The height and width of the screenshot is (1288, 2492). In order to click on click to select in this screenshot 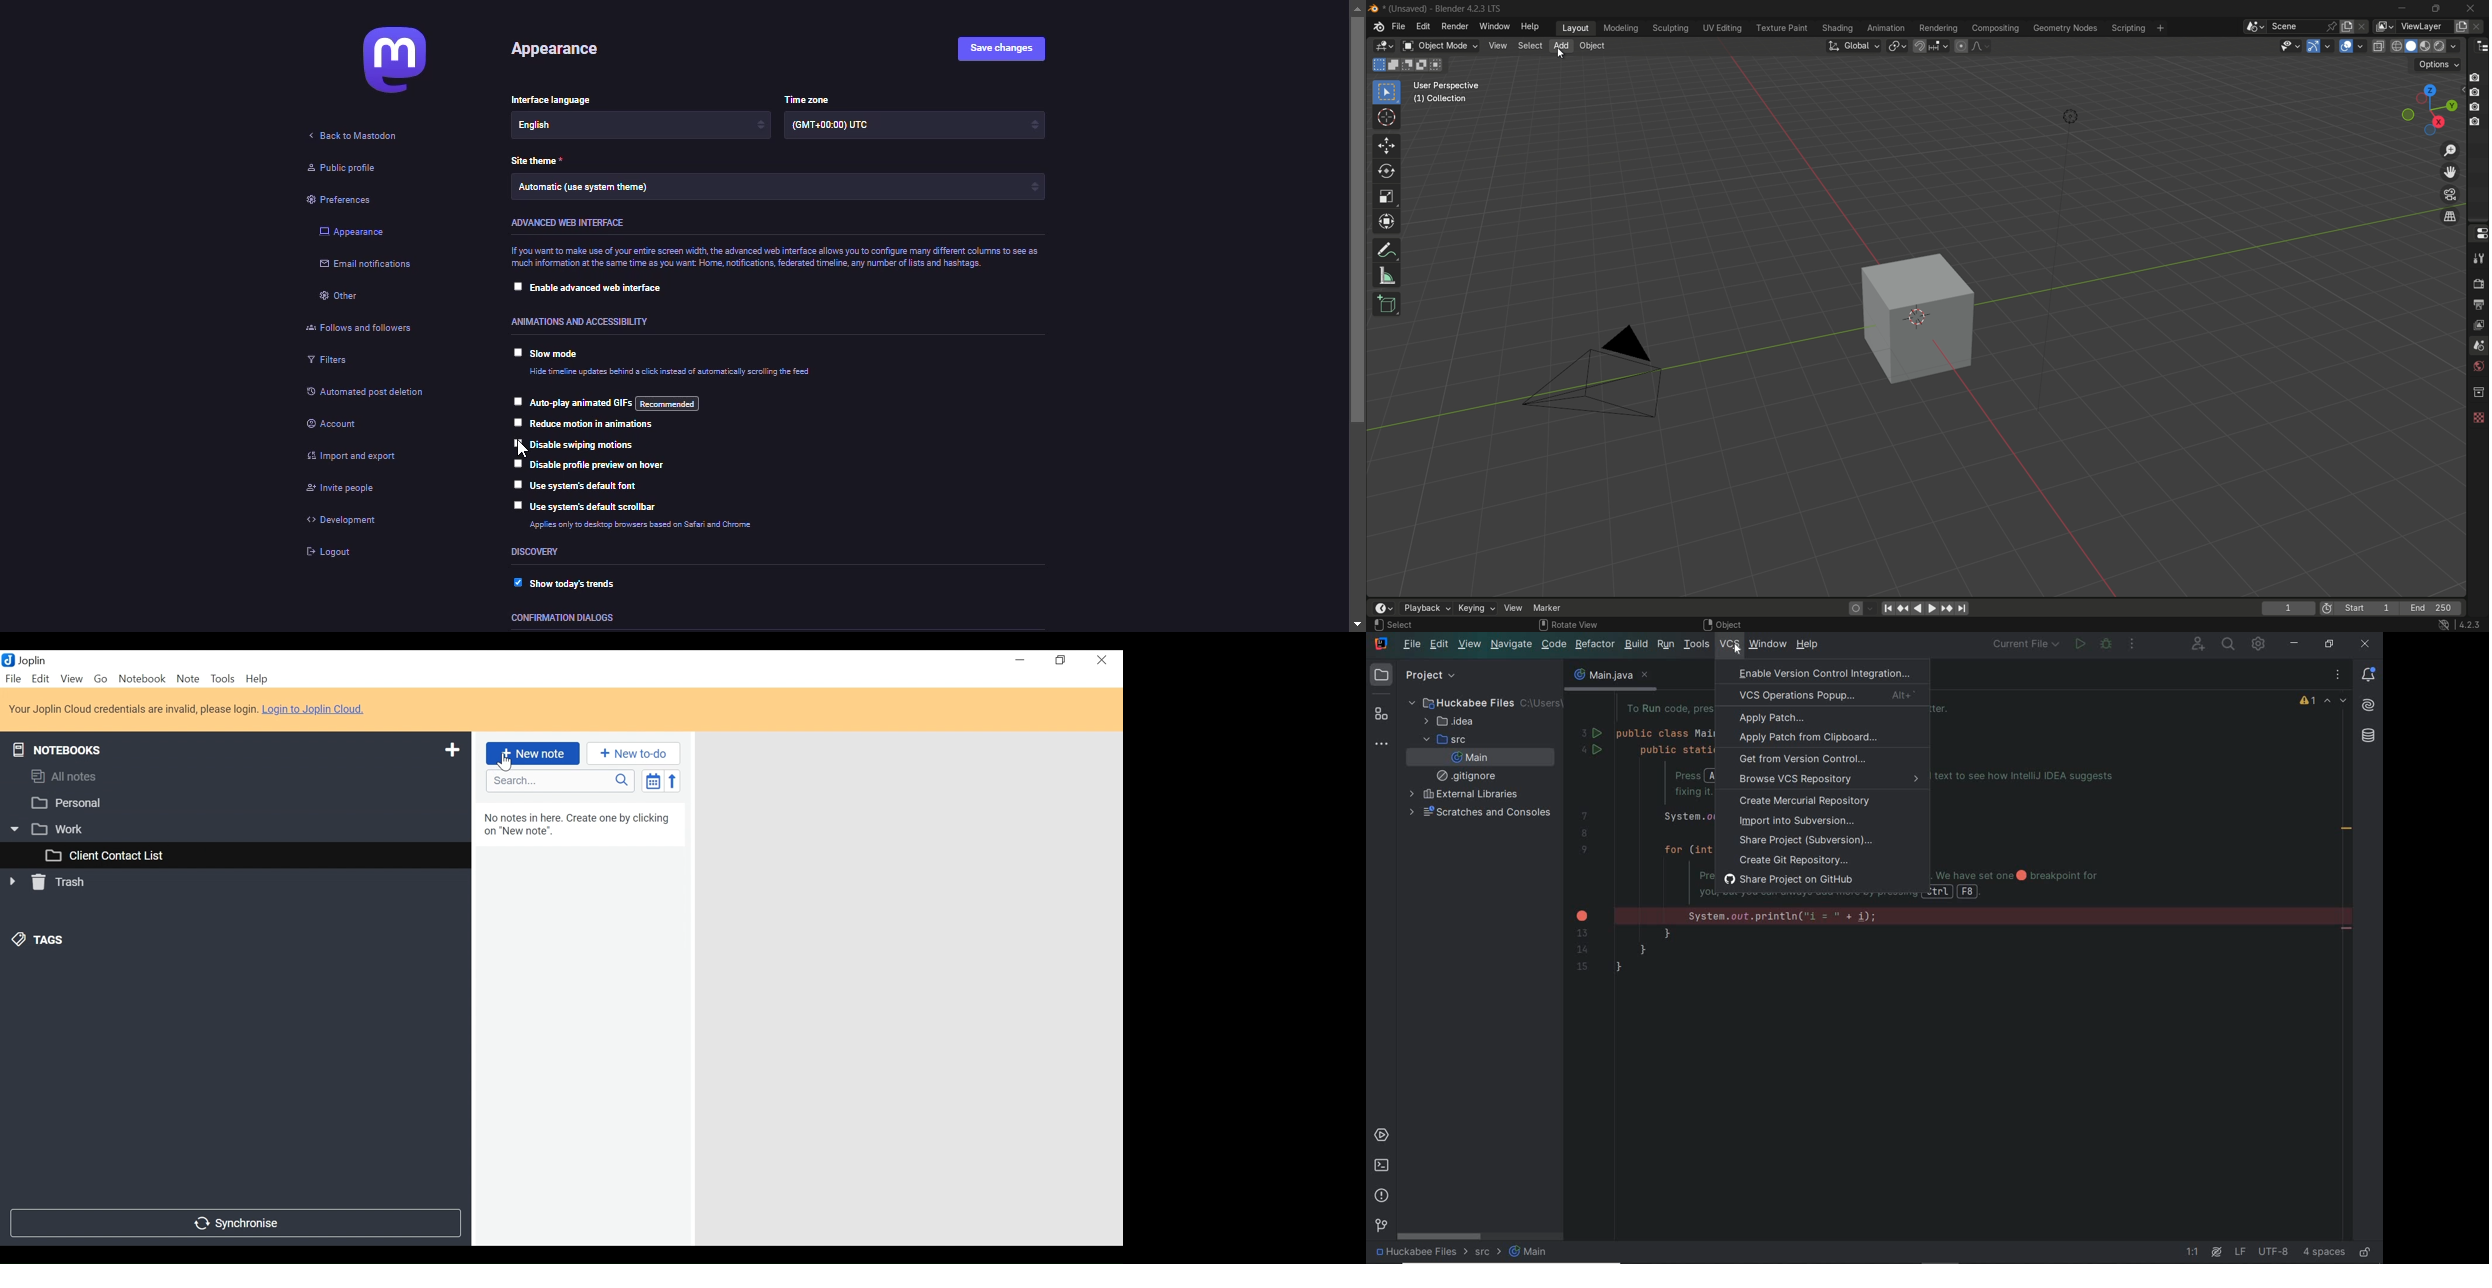, I will do `click(513, 421)`.